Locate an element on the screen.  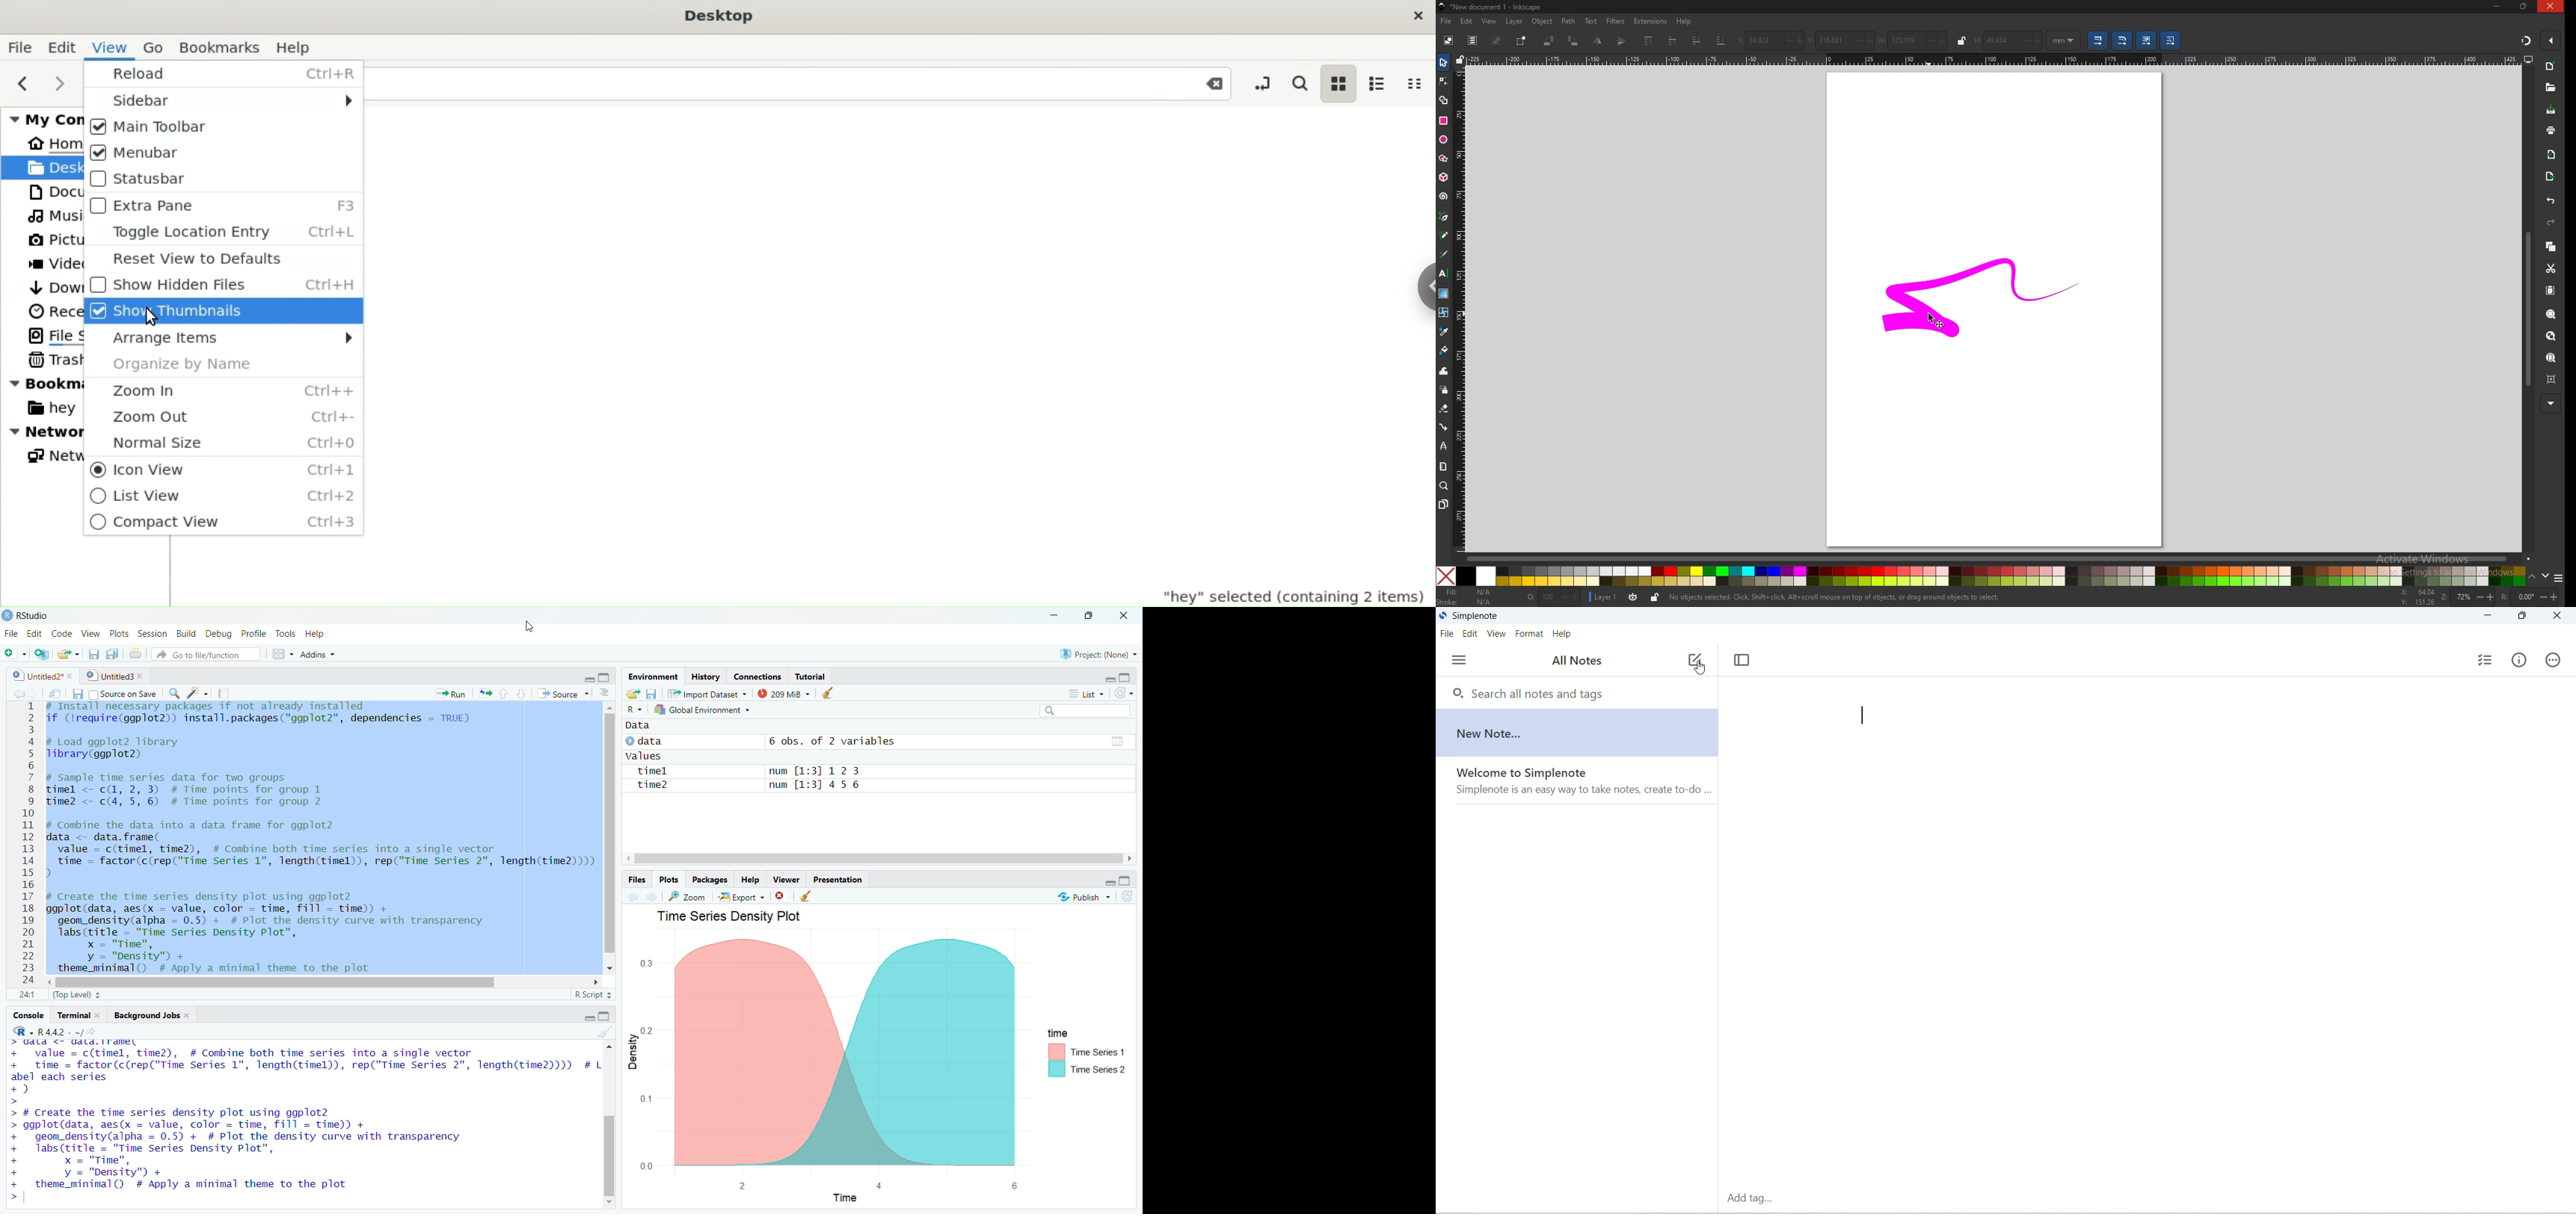
Minimize is located at coordinates (587, 1017).